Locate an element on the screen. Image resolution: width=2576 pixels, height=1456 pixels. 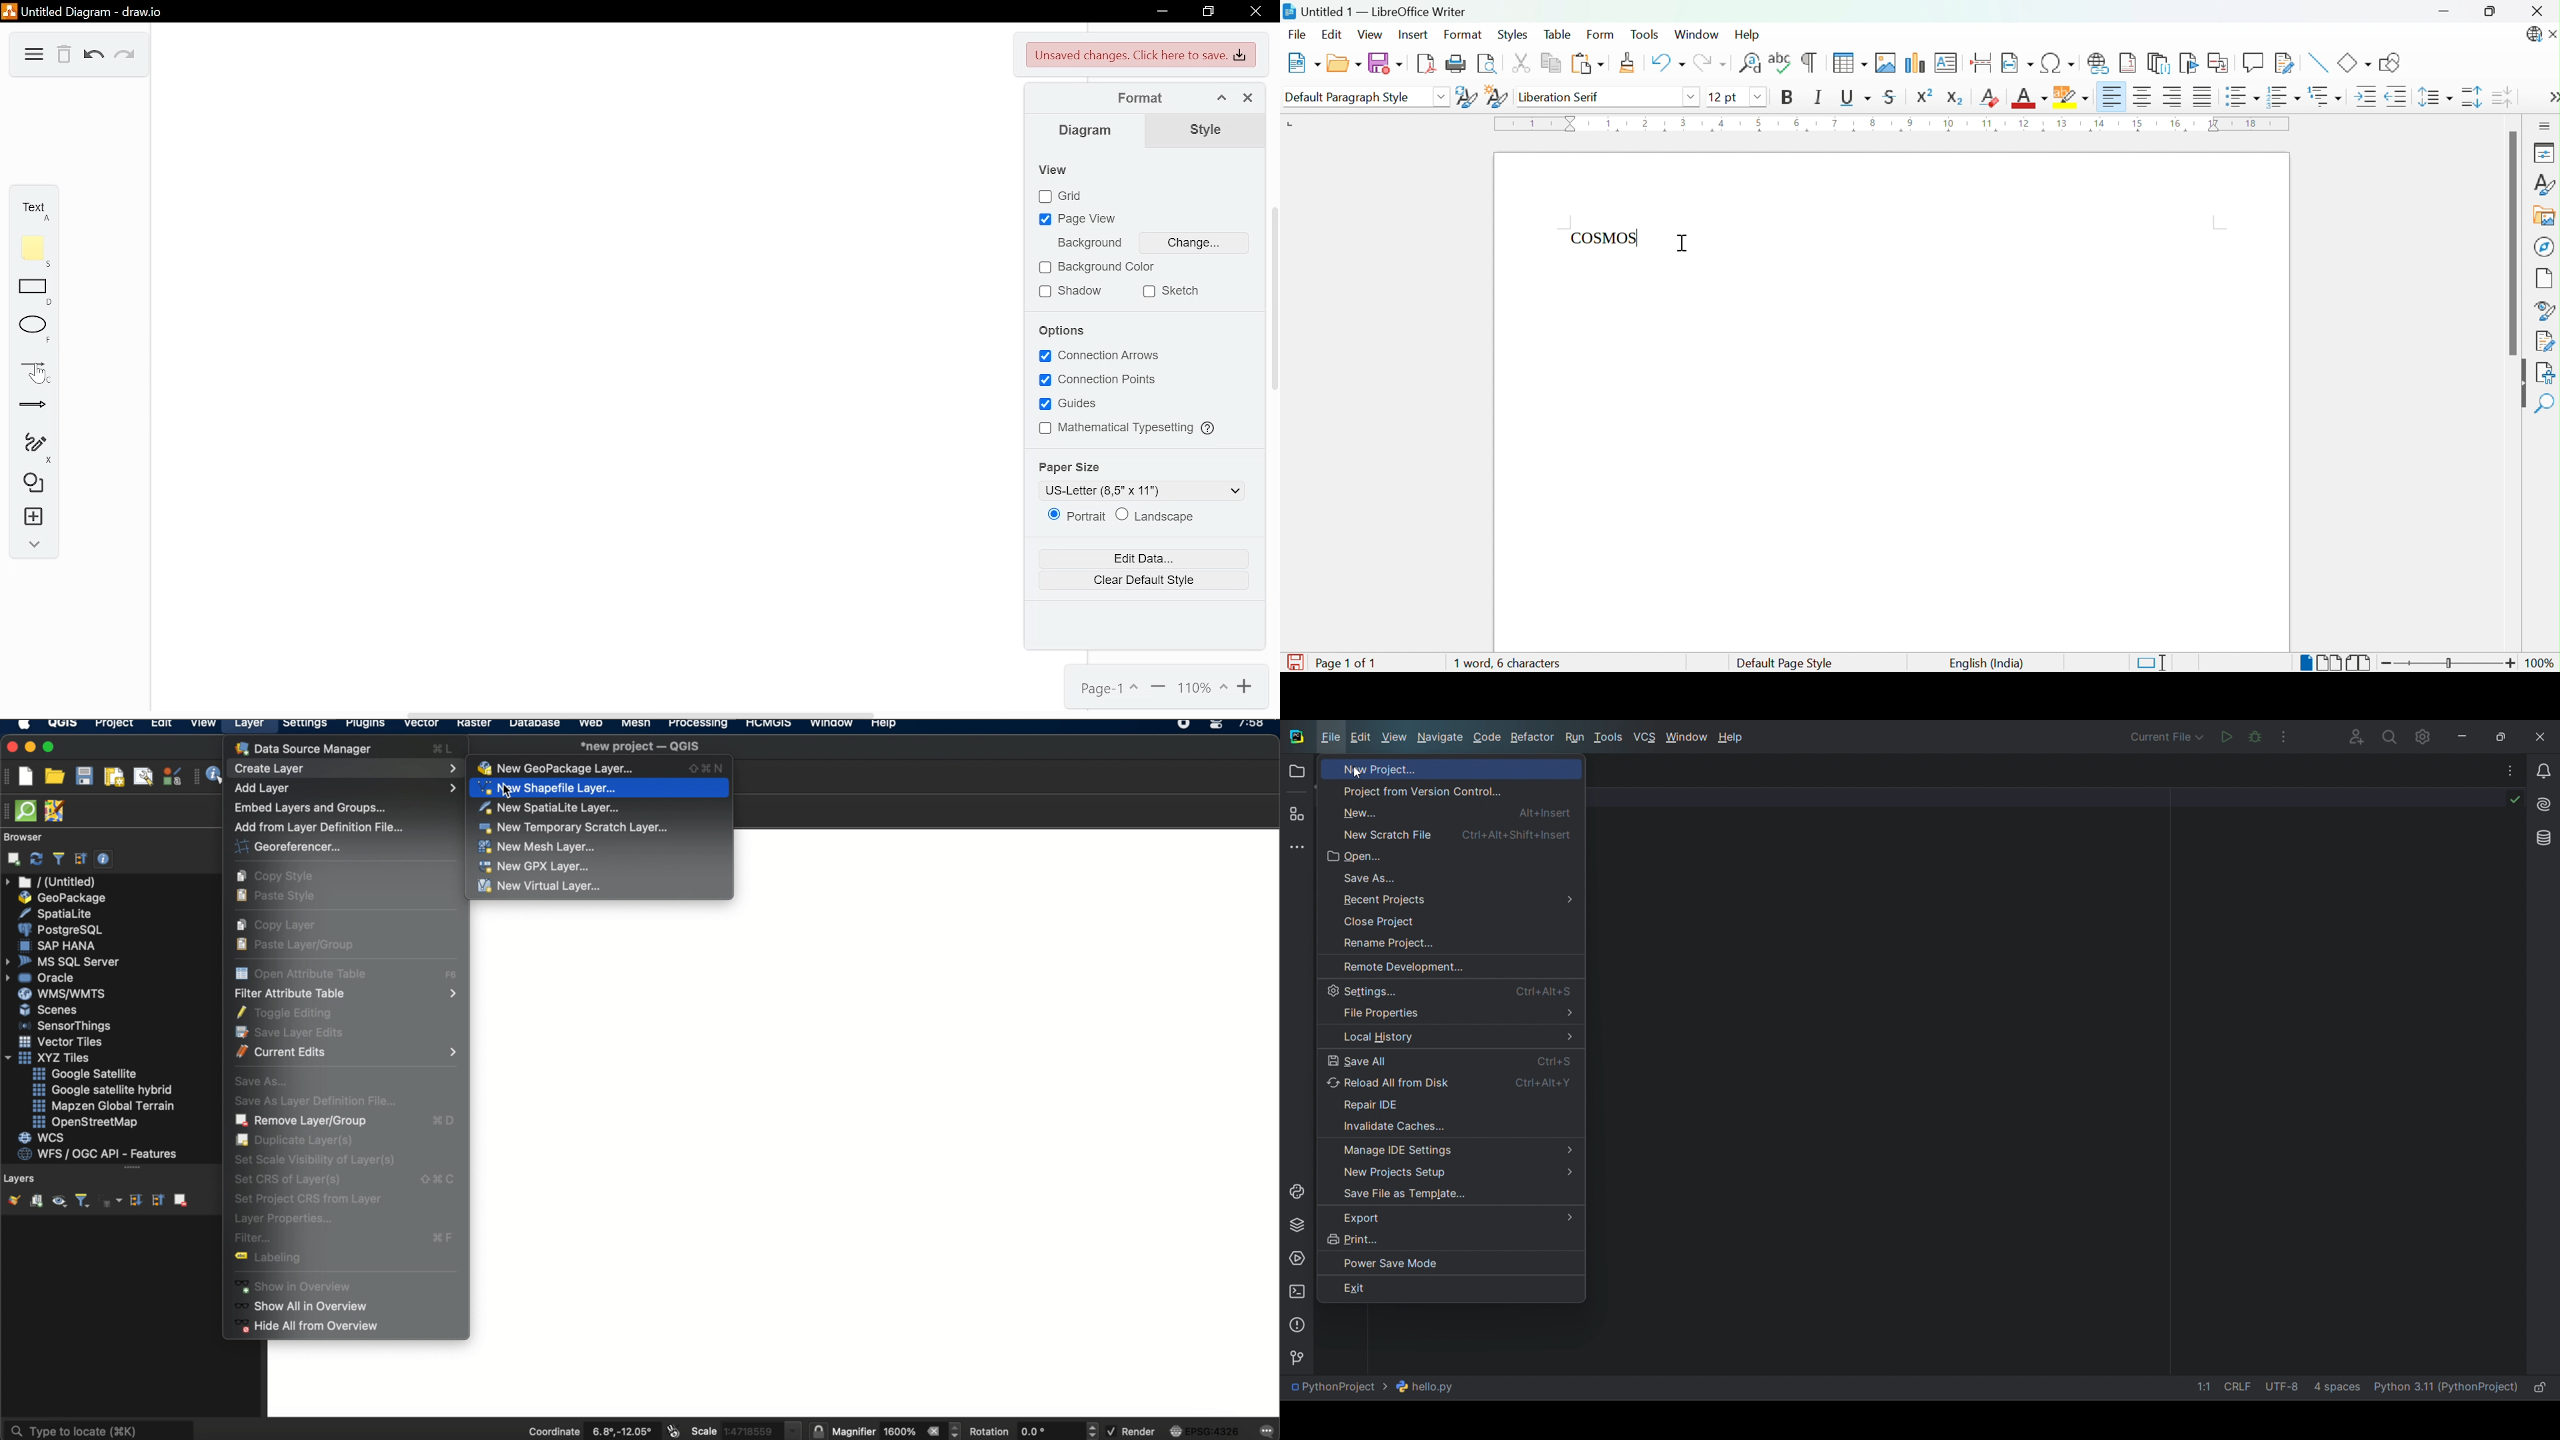
Decrease Paragraph Spacing is located at coordinates (2504, 97).